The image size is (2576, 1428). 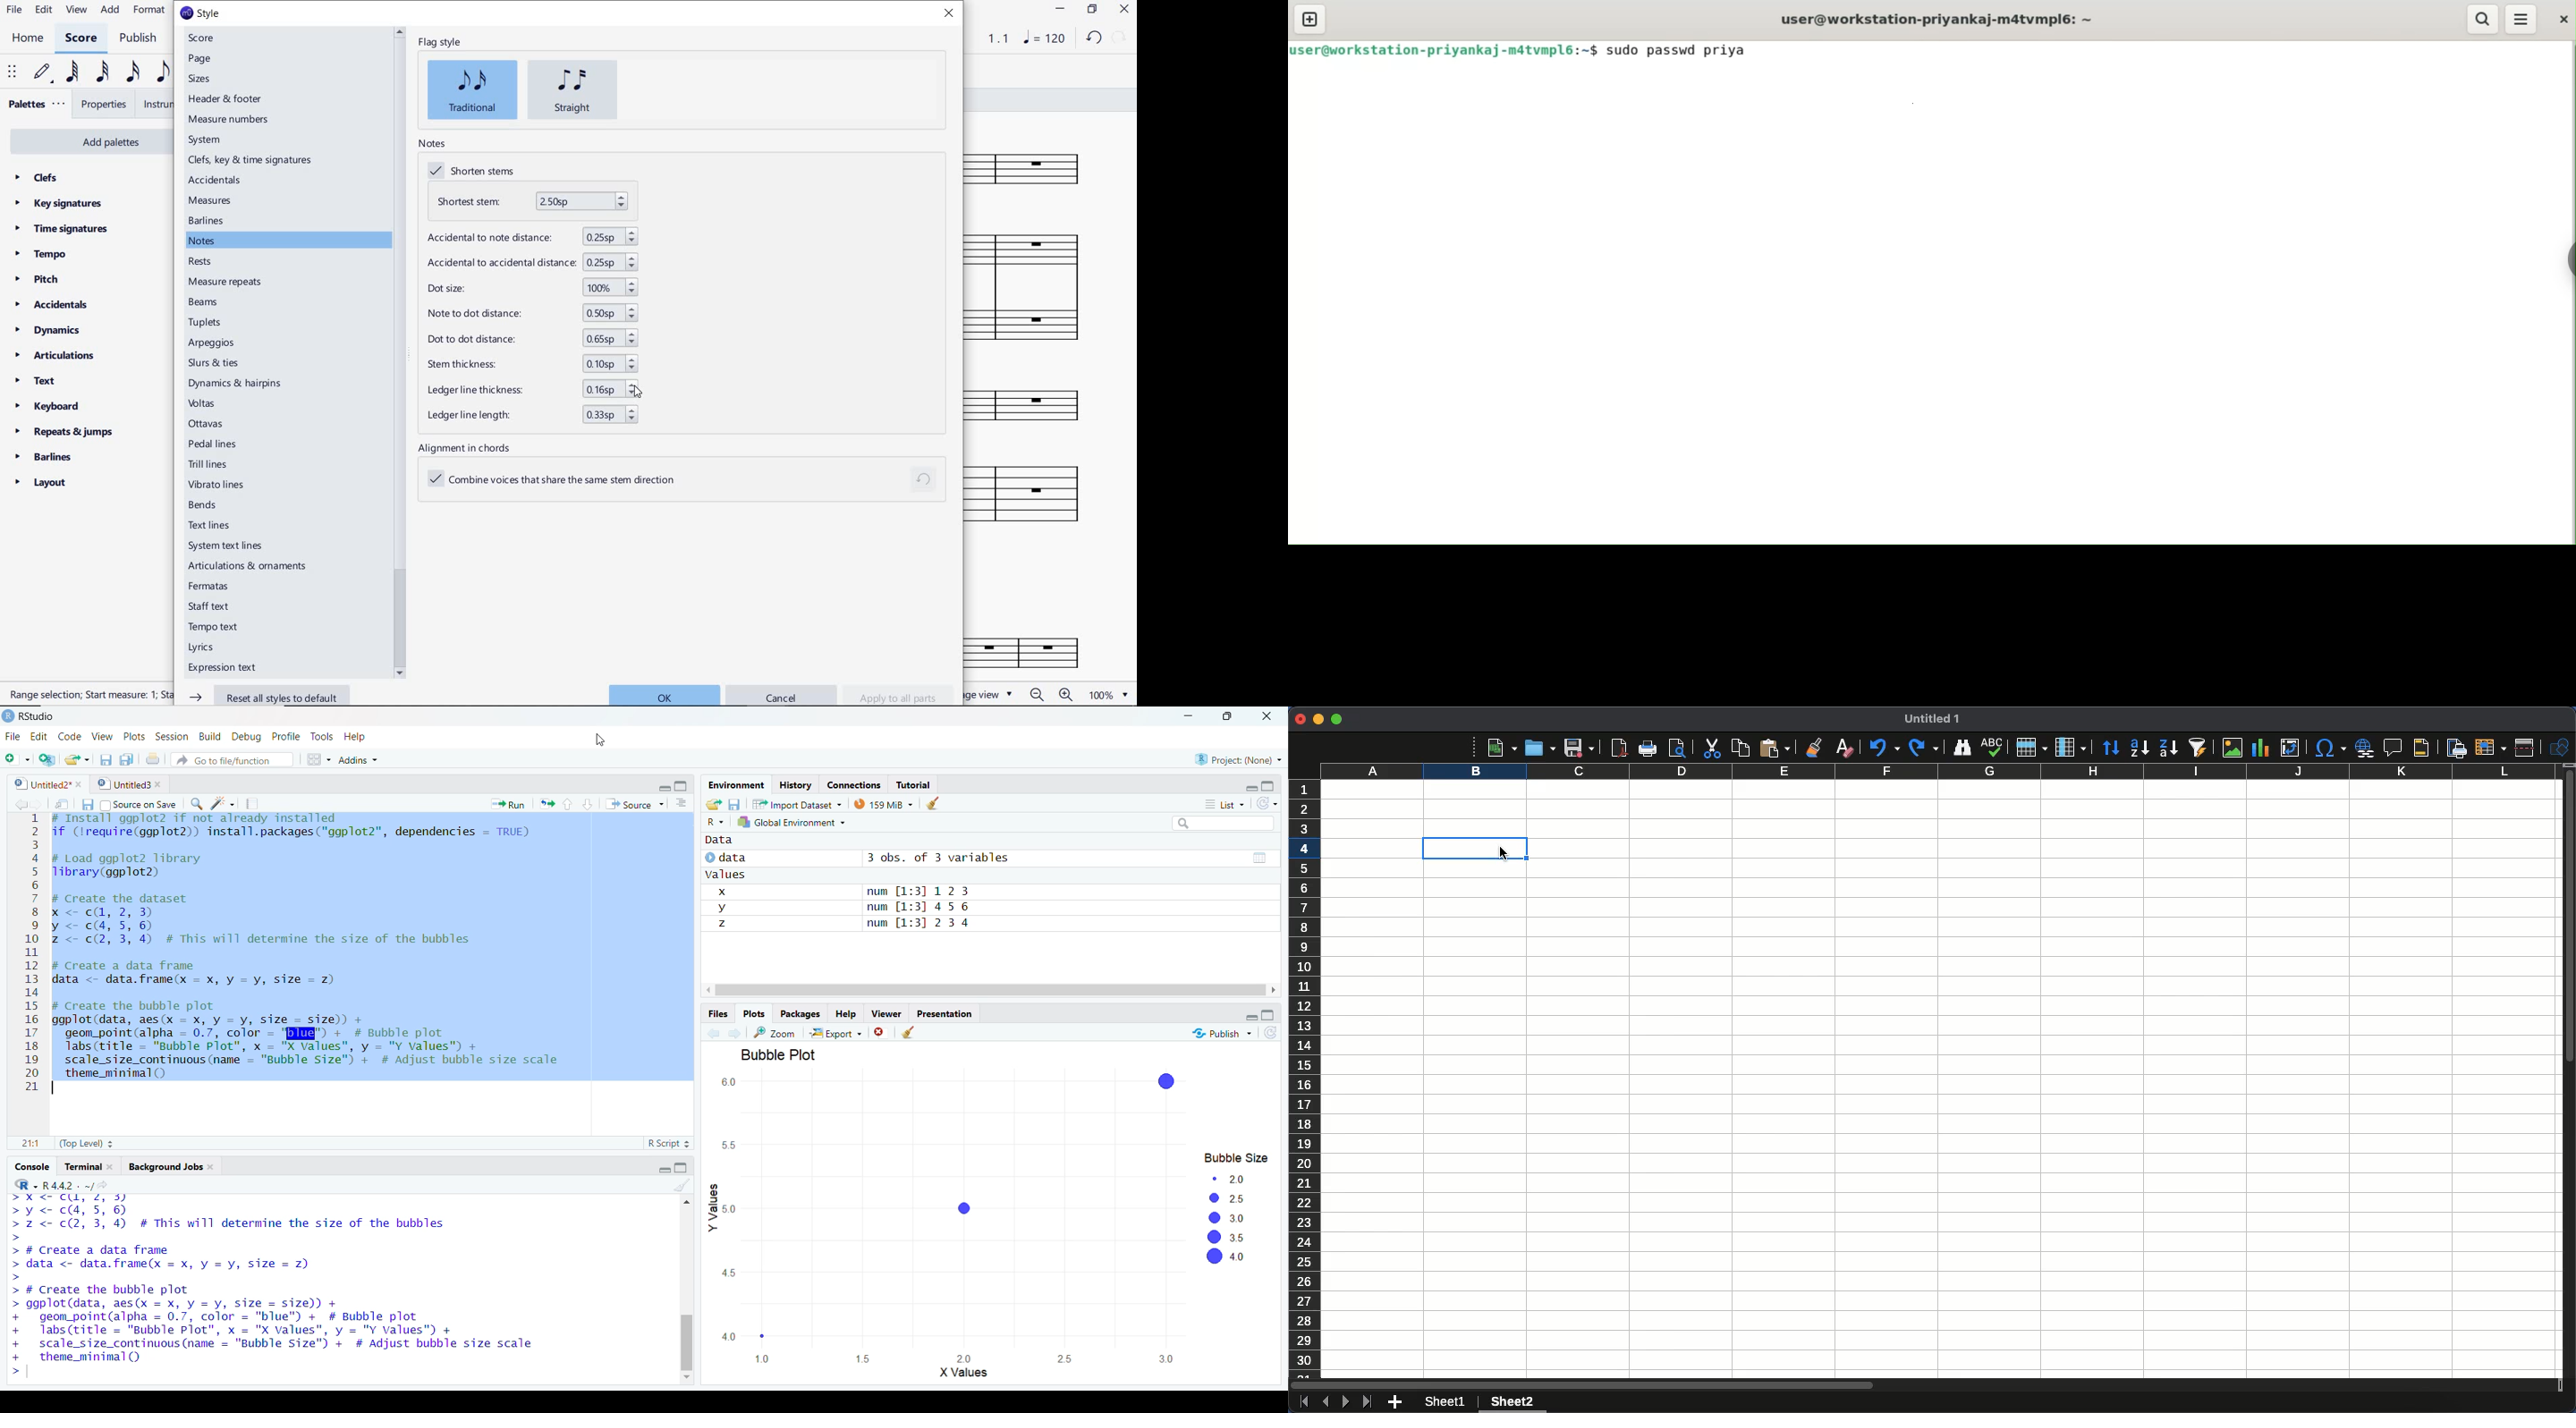 What do you see at coordinates (723, 1034) in the screenshot?
I see `forward/backward` at bounding box center [723, 1034].